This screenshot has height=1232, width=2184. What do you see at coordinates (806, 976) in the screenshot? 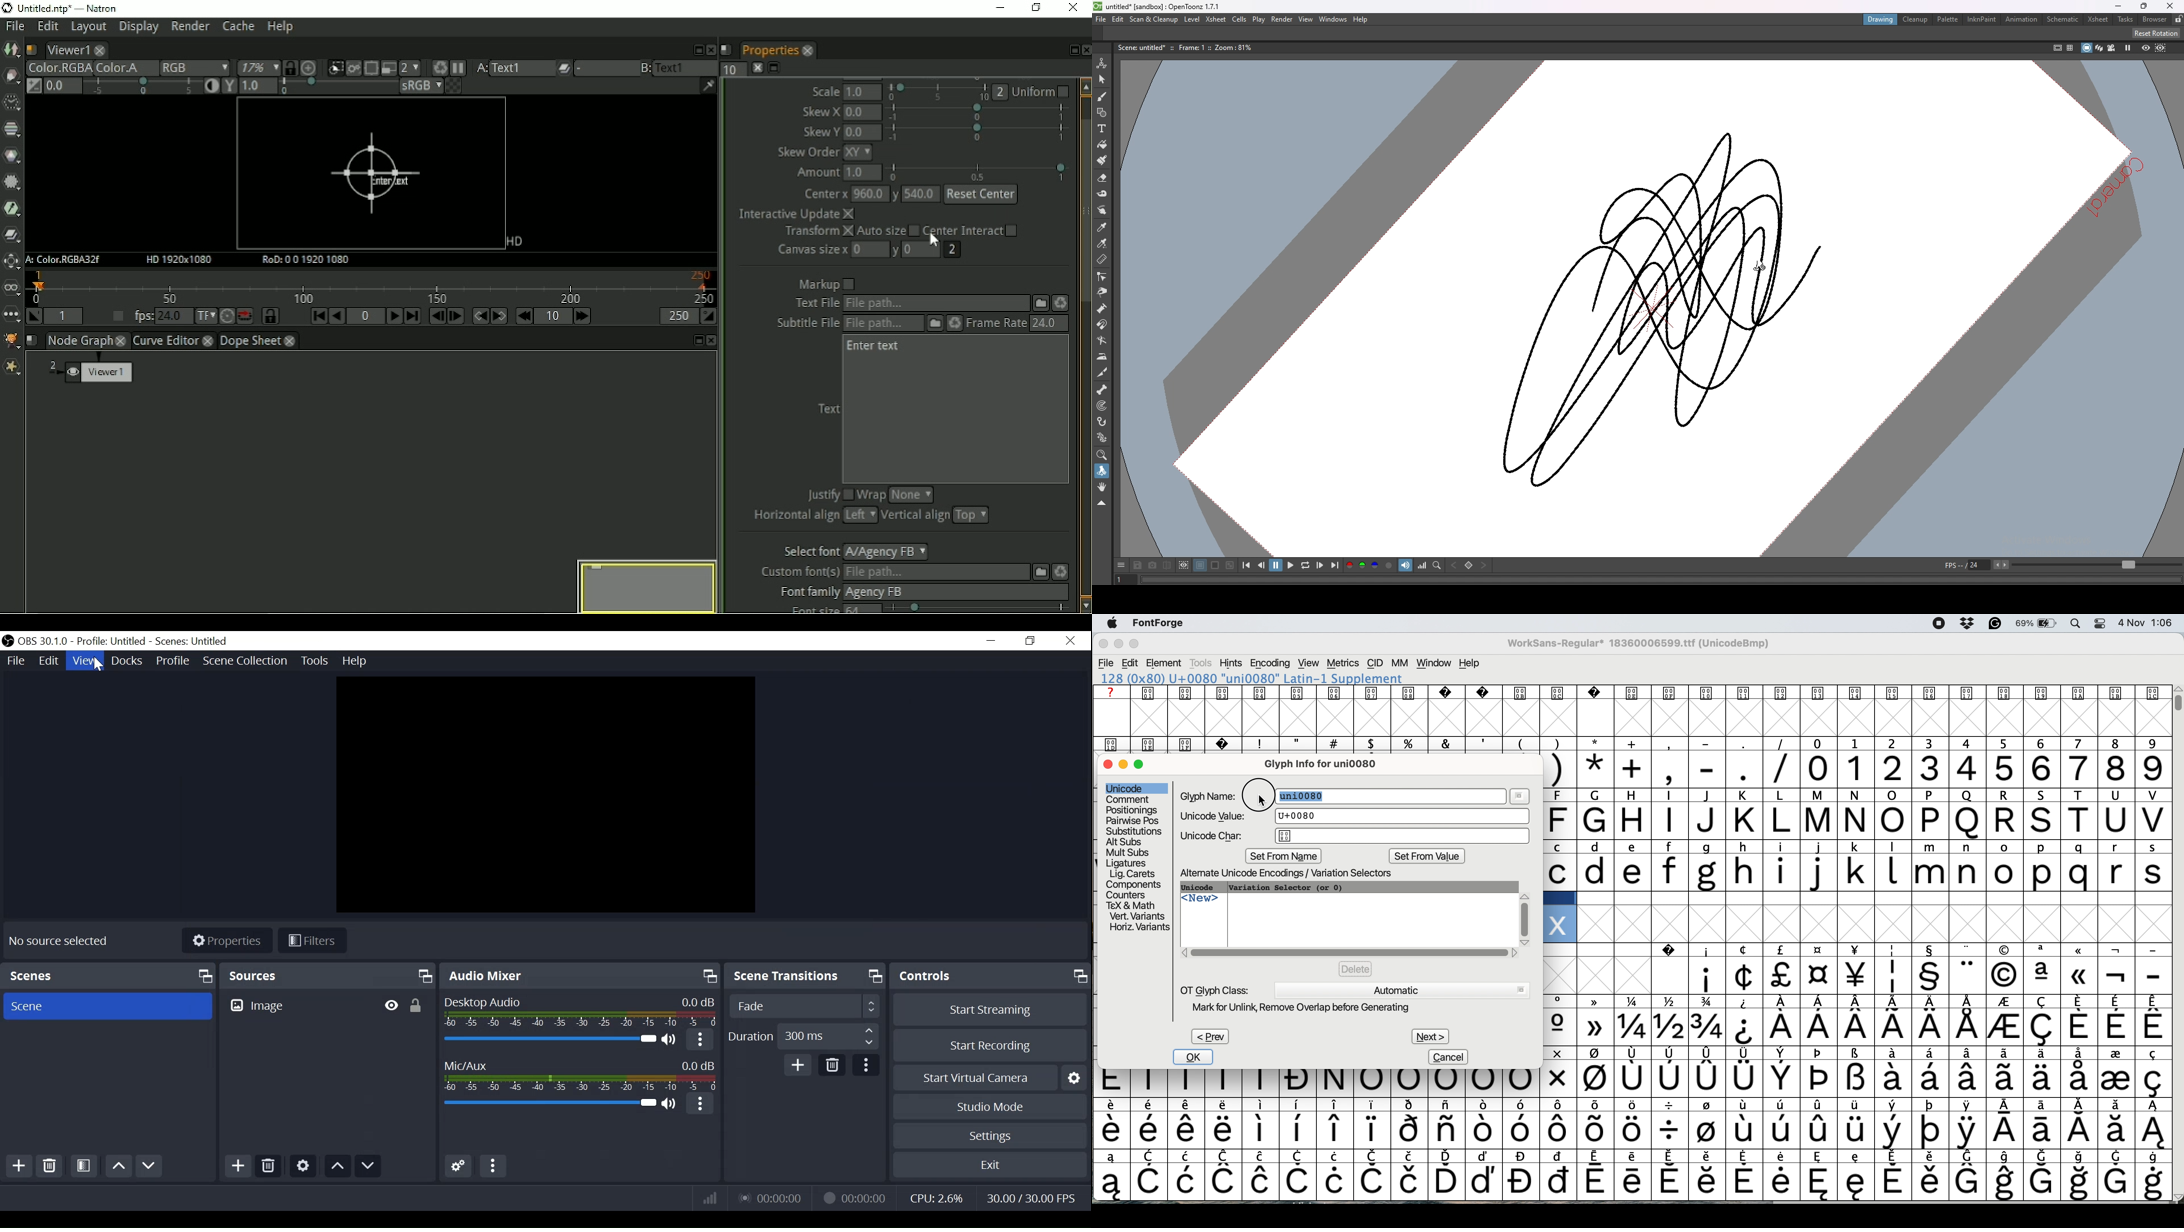
I see `Scene Transition` at bounding box center [806, 976].